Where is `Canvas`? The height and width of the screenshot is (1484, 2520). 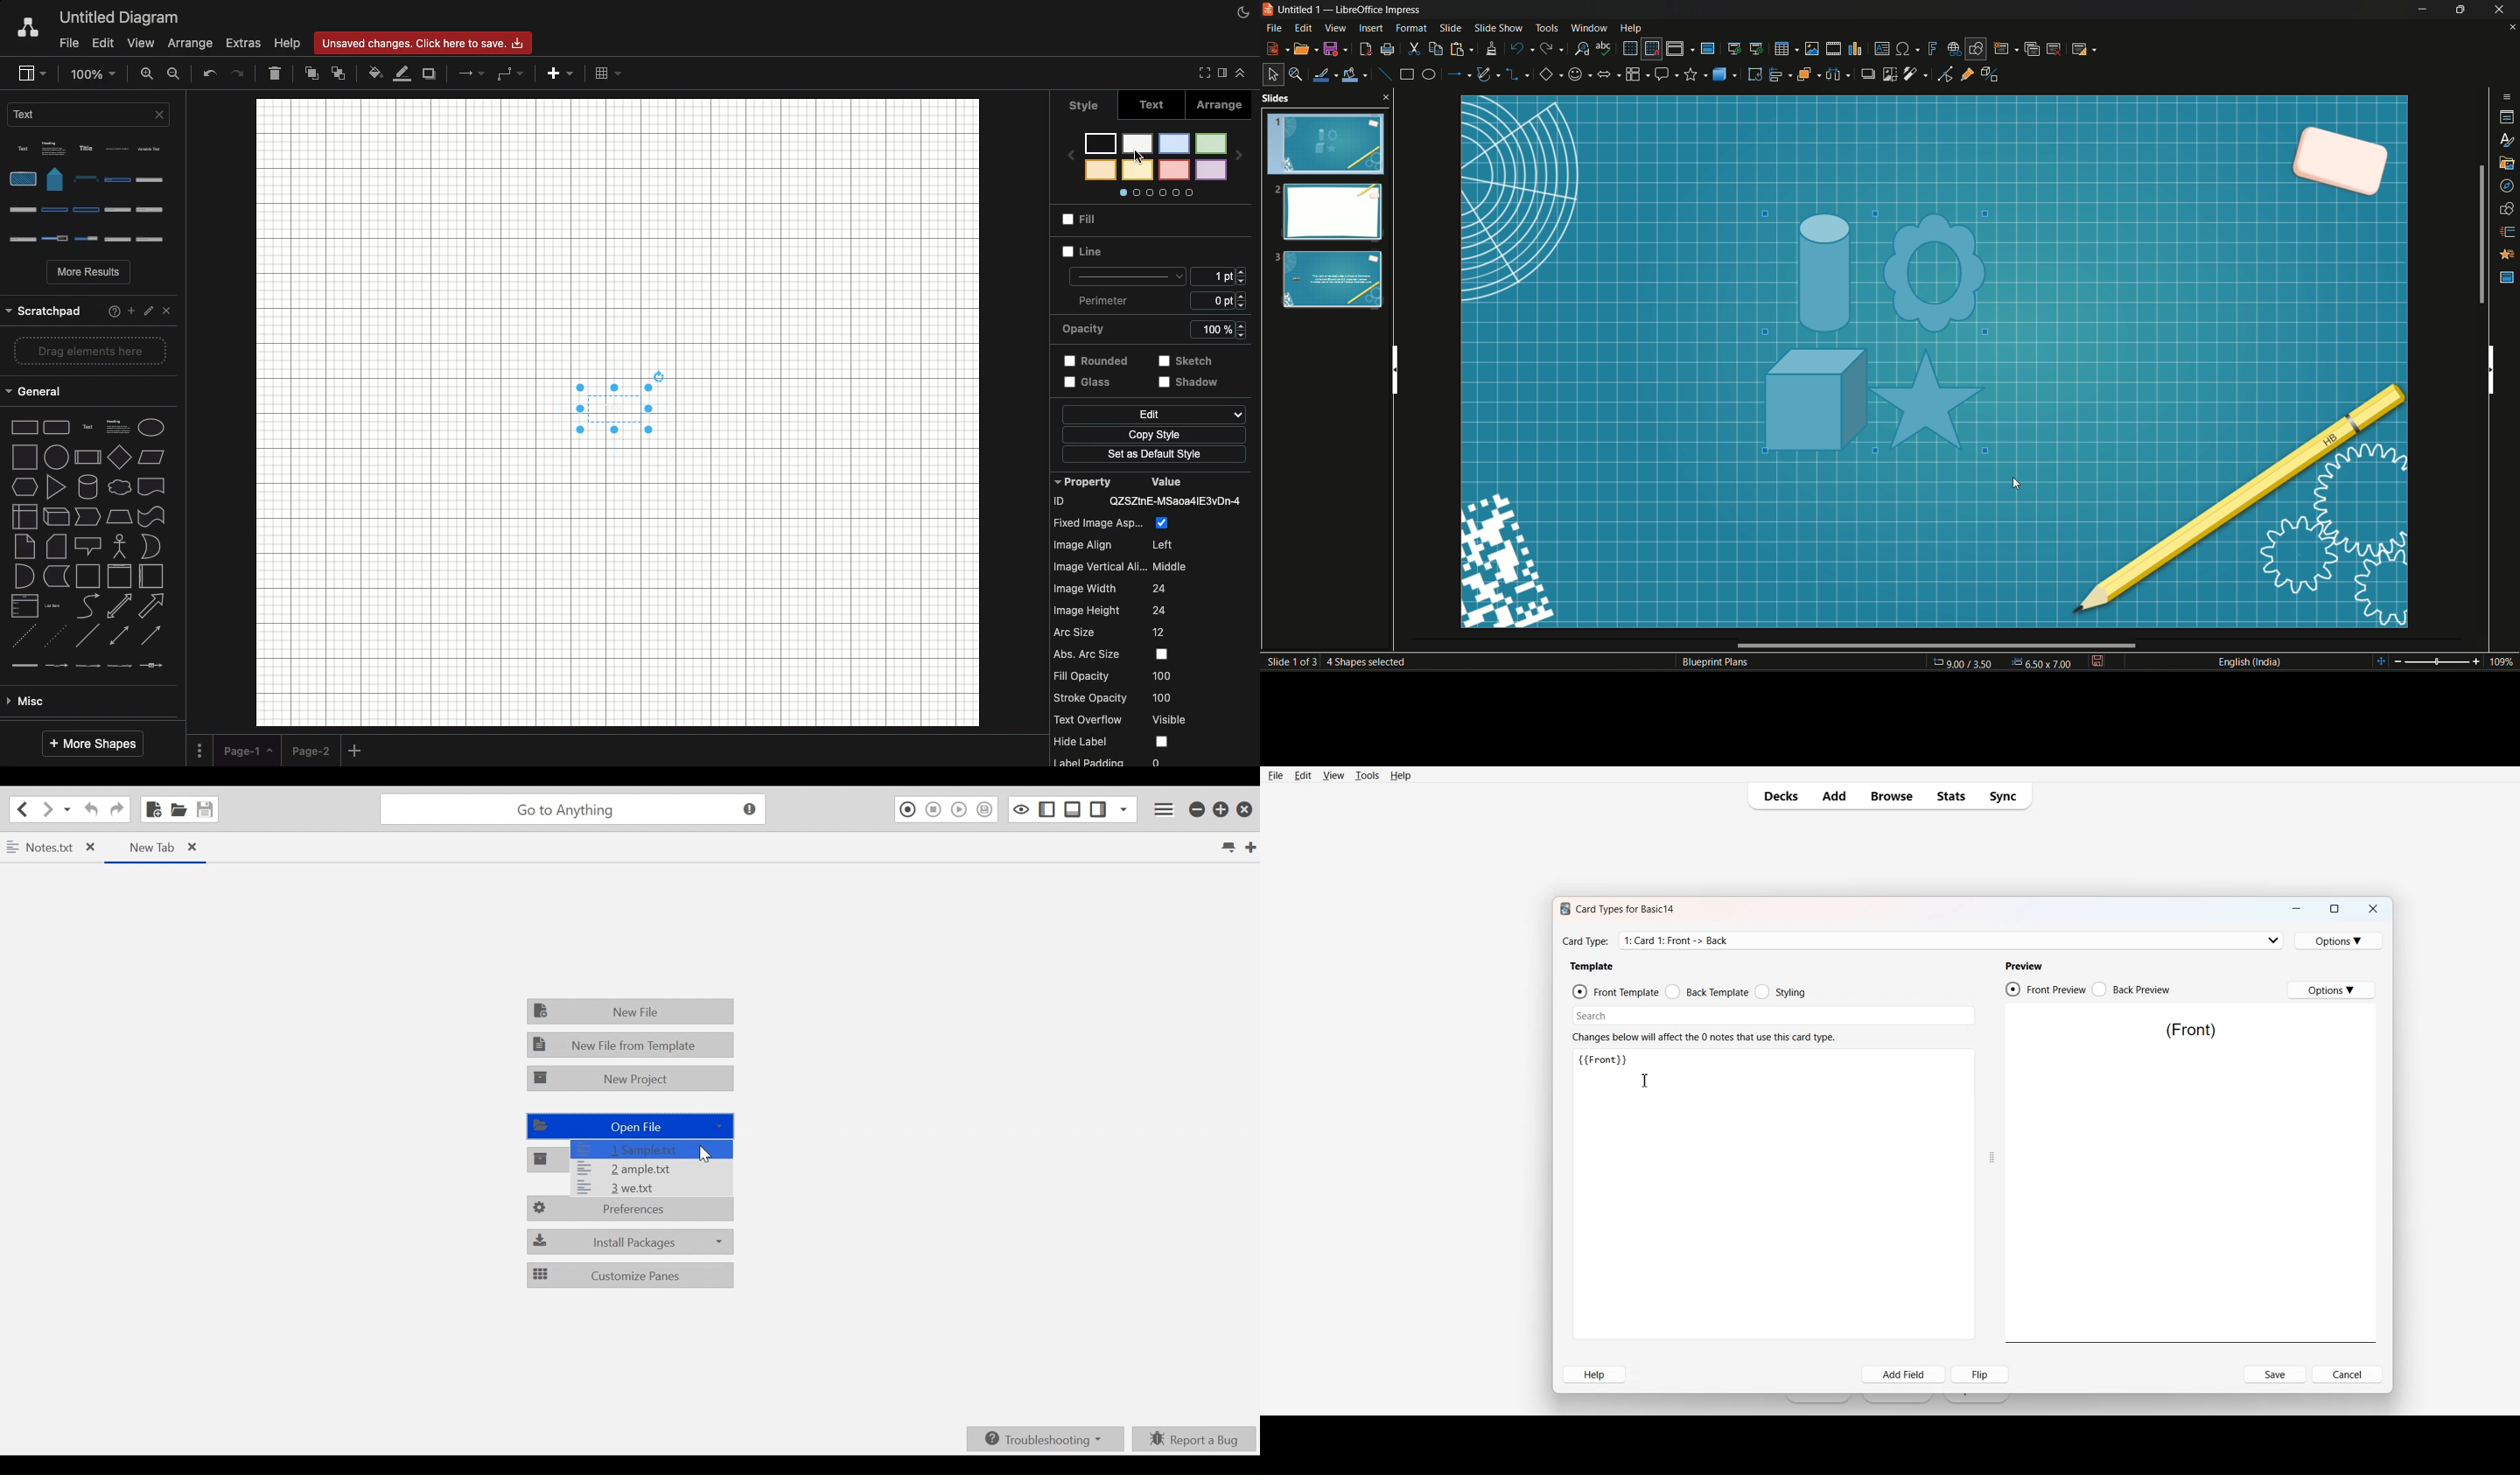
Canvas is located at coordinates (618, 413).